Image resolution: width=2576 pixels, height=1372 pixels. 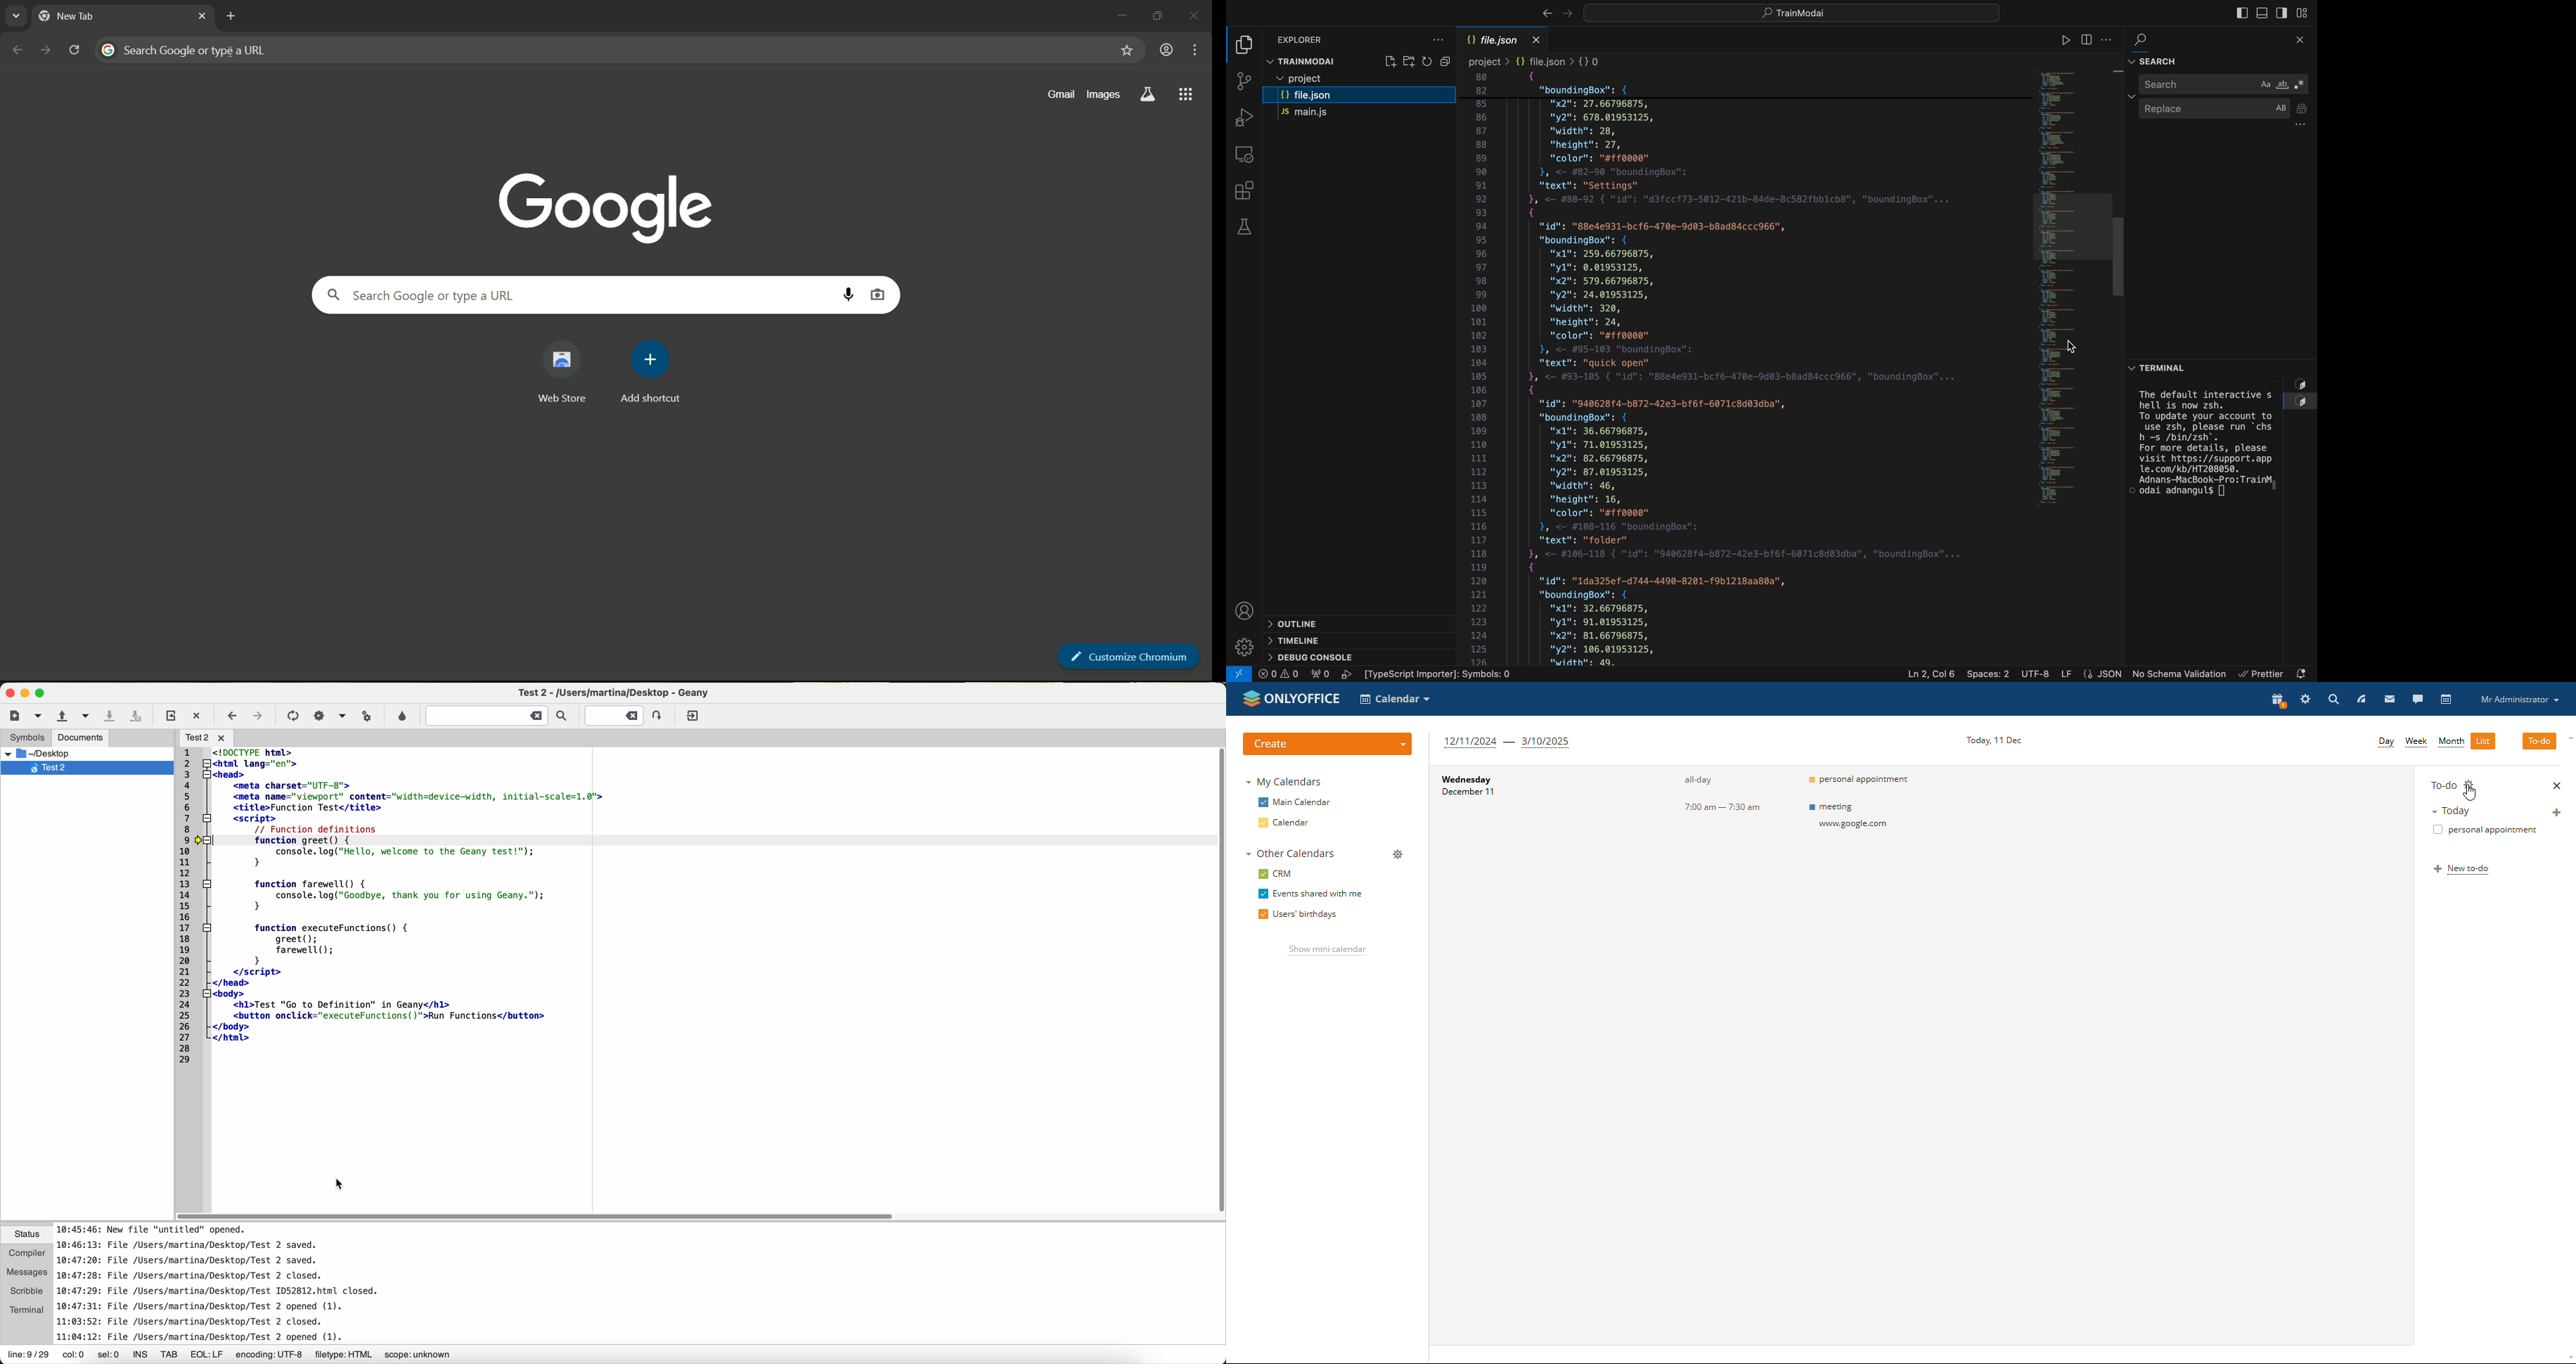 What do you see at coordinates (1185, 95) in the screenshot?
I see `more apps` at bounding box center [1185, 95].